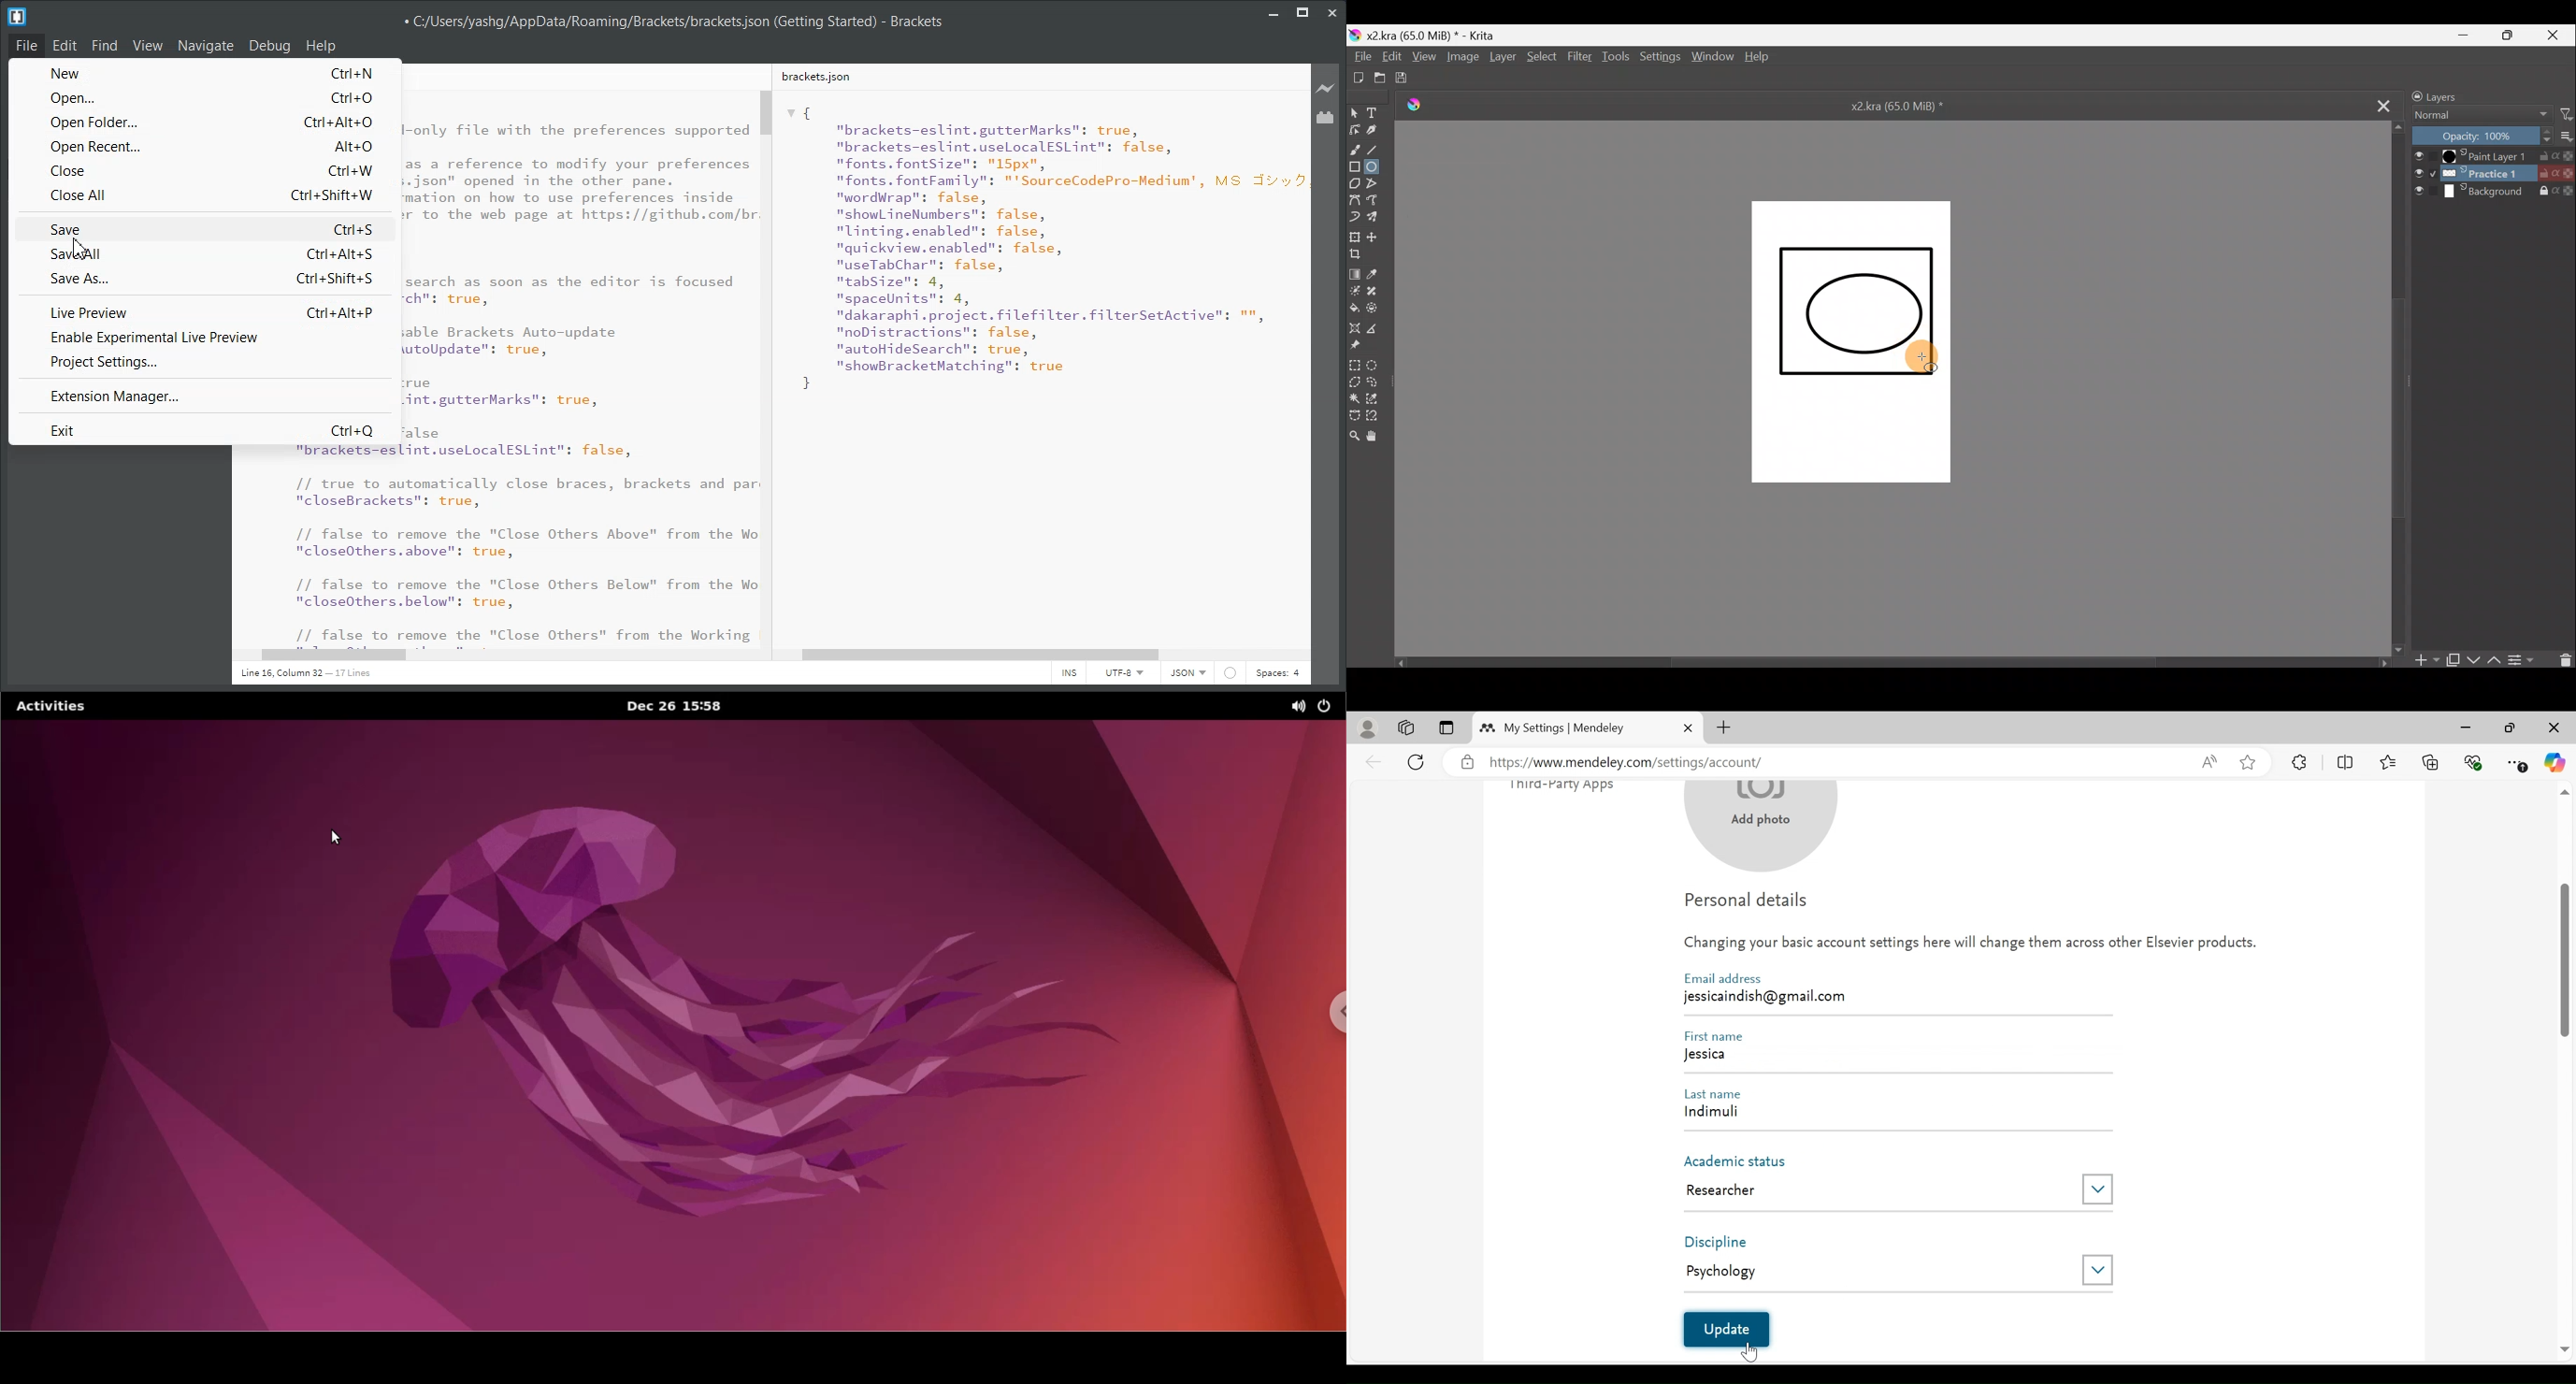 This screenshot has height=1400, width=2576. I want to click on Add photo, so click(1761, 825).